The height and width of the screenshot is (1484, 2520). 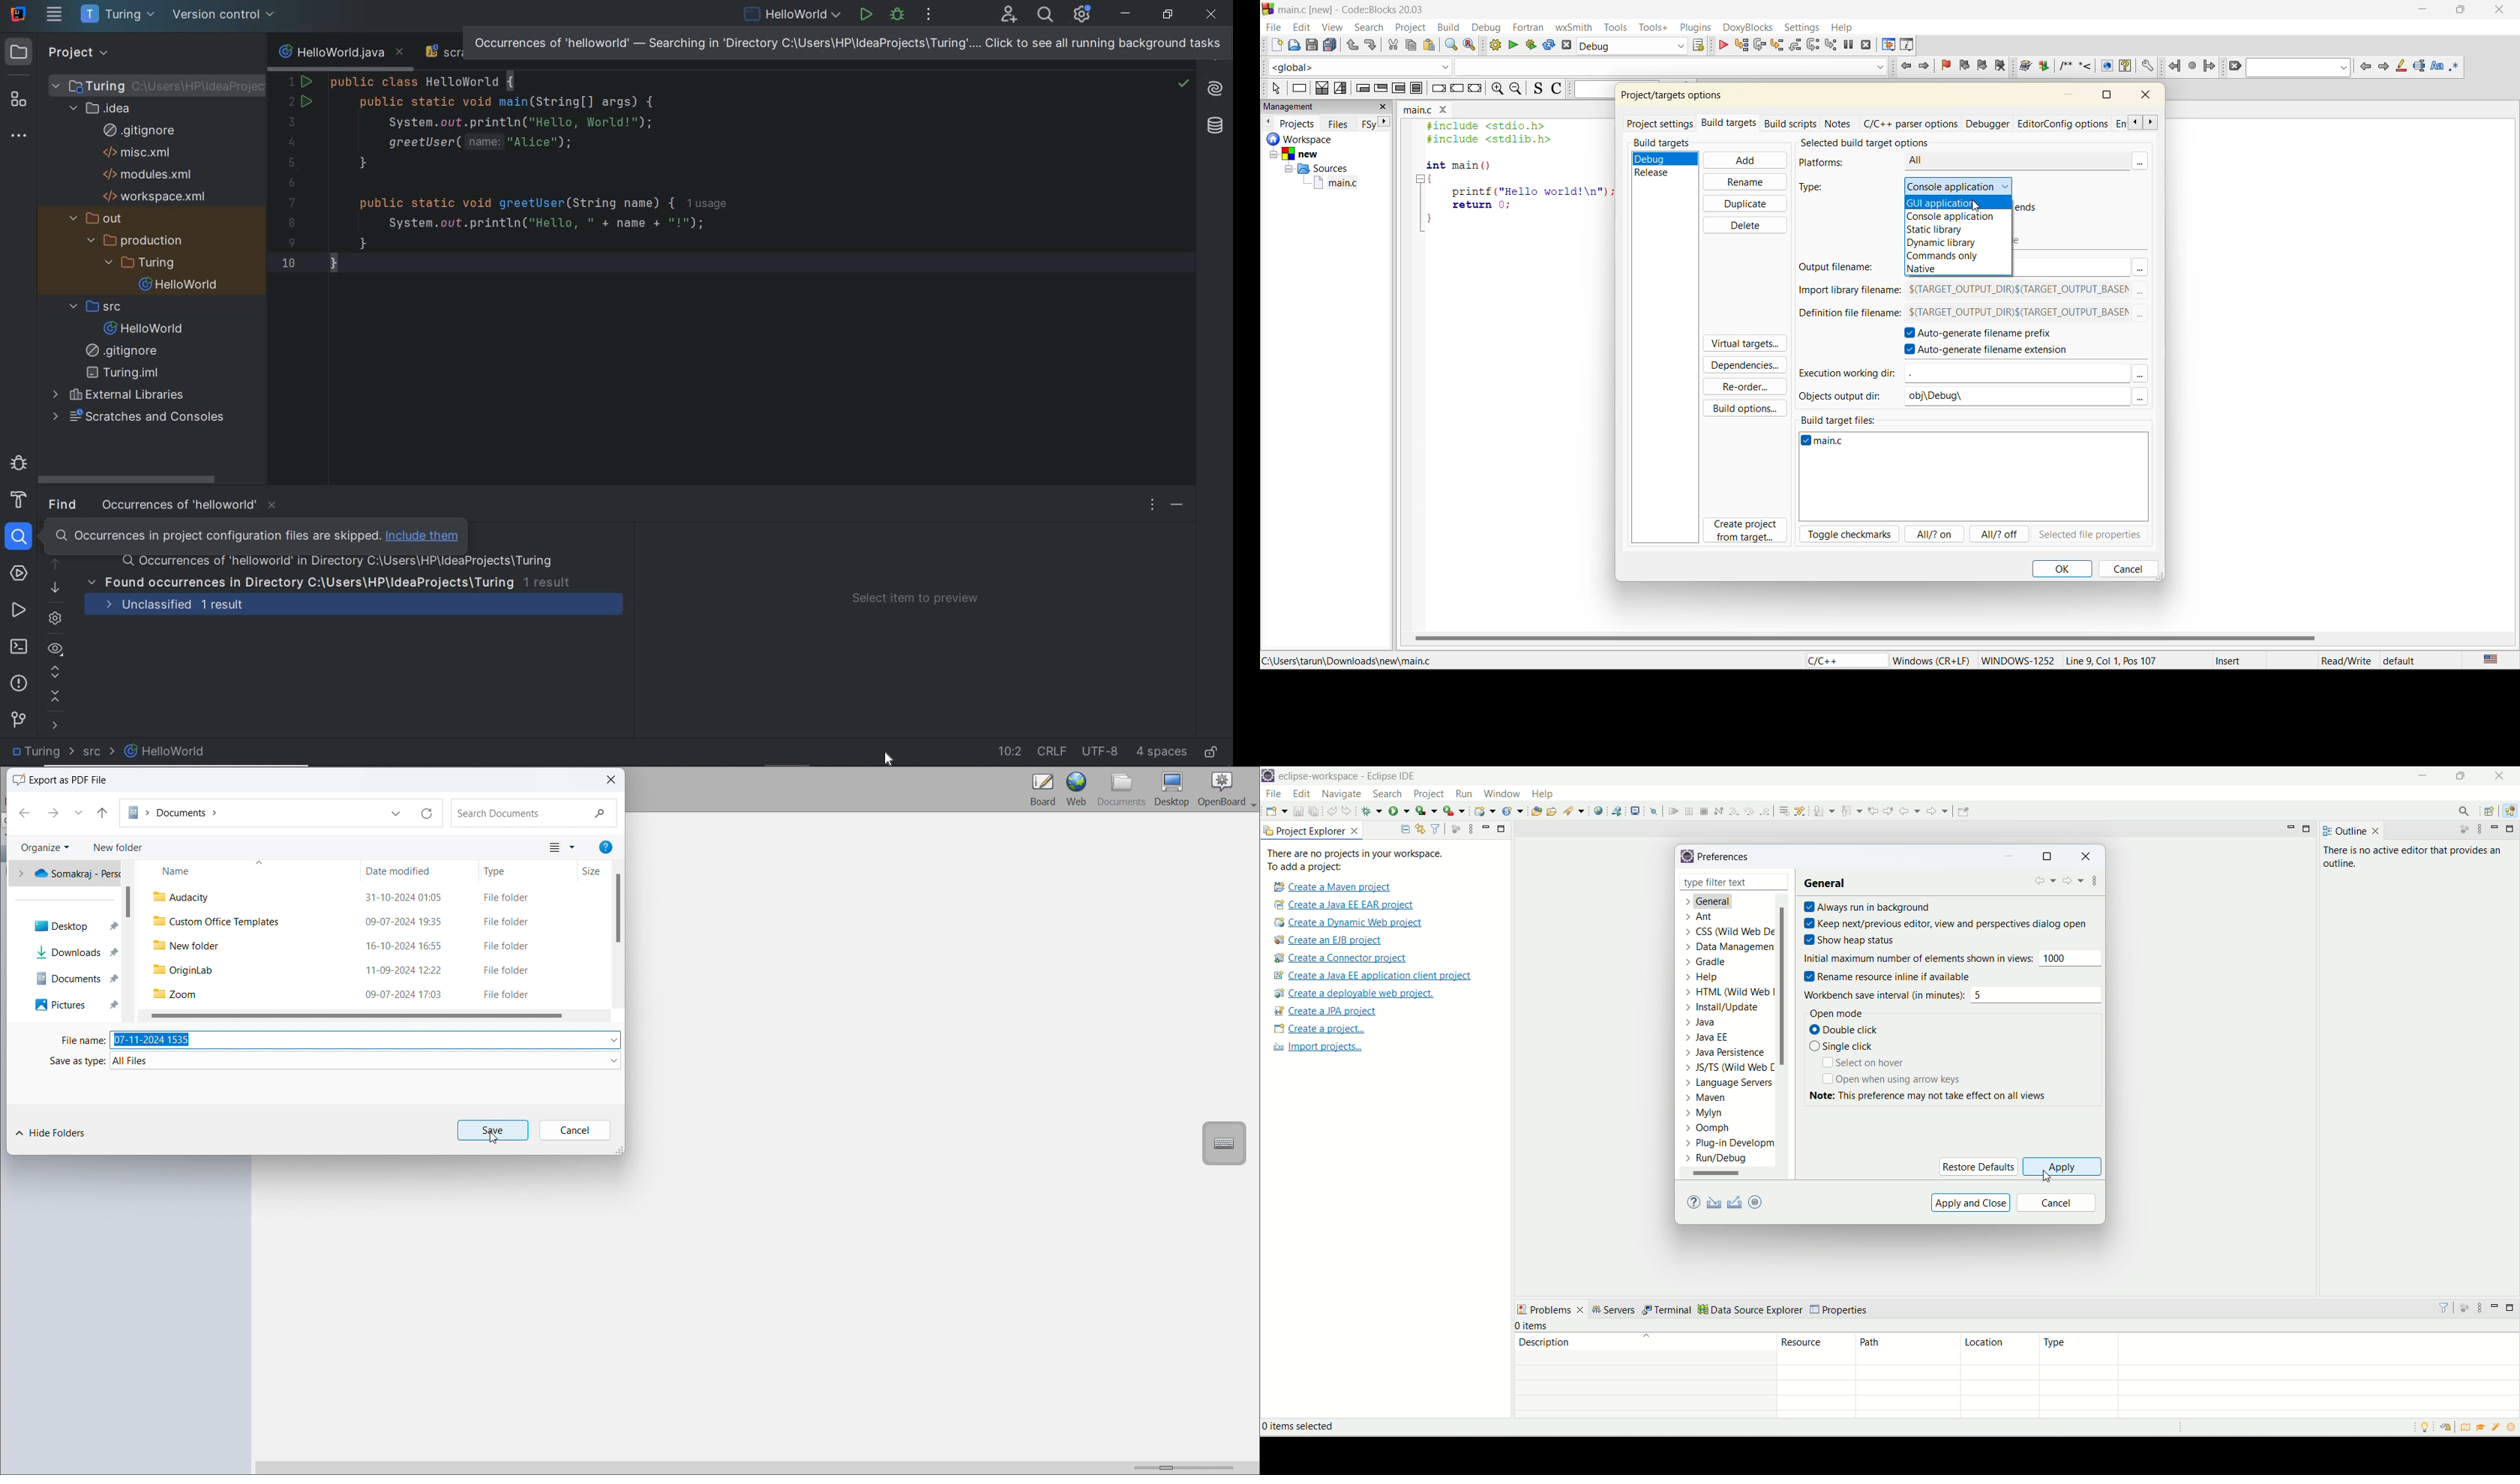 What do you see at coordinates (1929, 660) in the screenshot?
I see `Windows (CR+LF)` at bounding box center [1929, 660].